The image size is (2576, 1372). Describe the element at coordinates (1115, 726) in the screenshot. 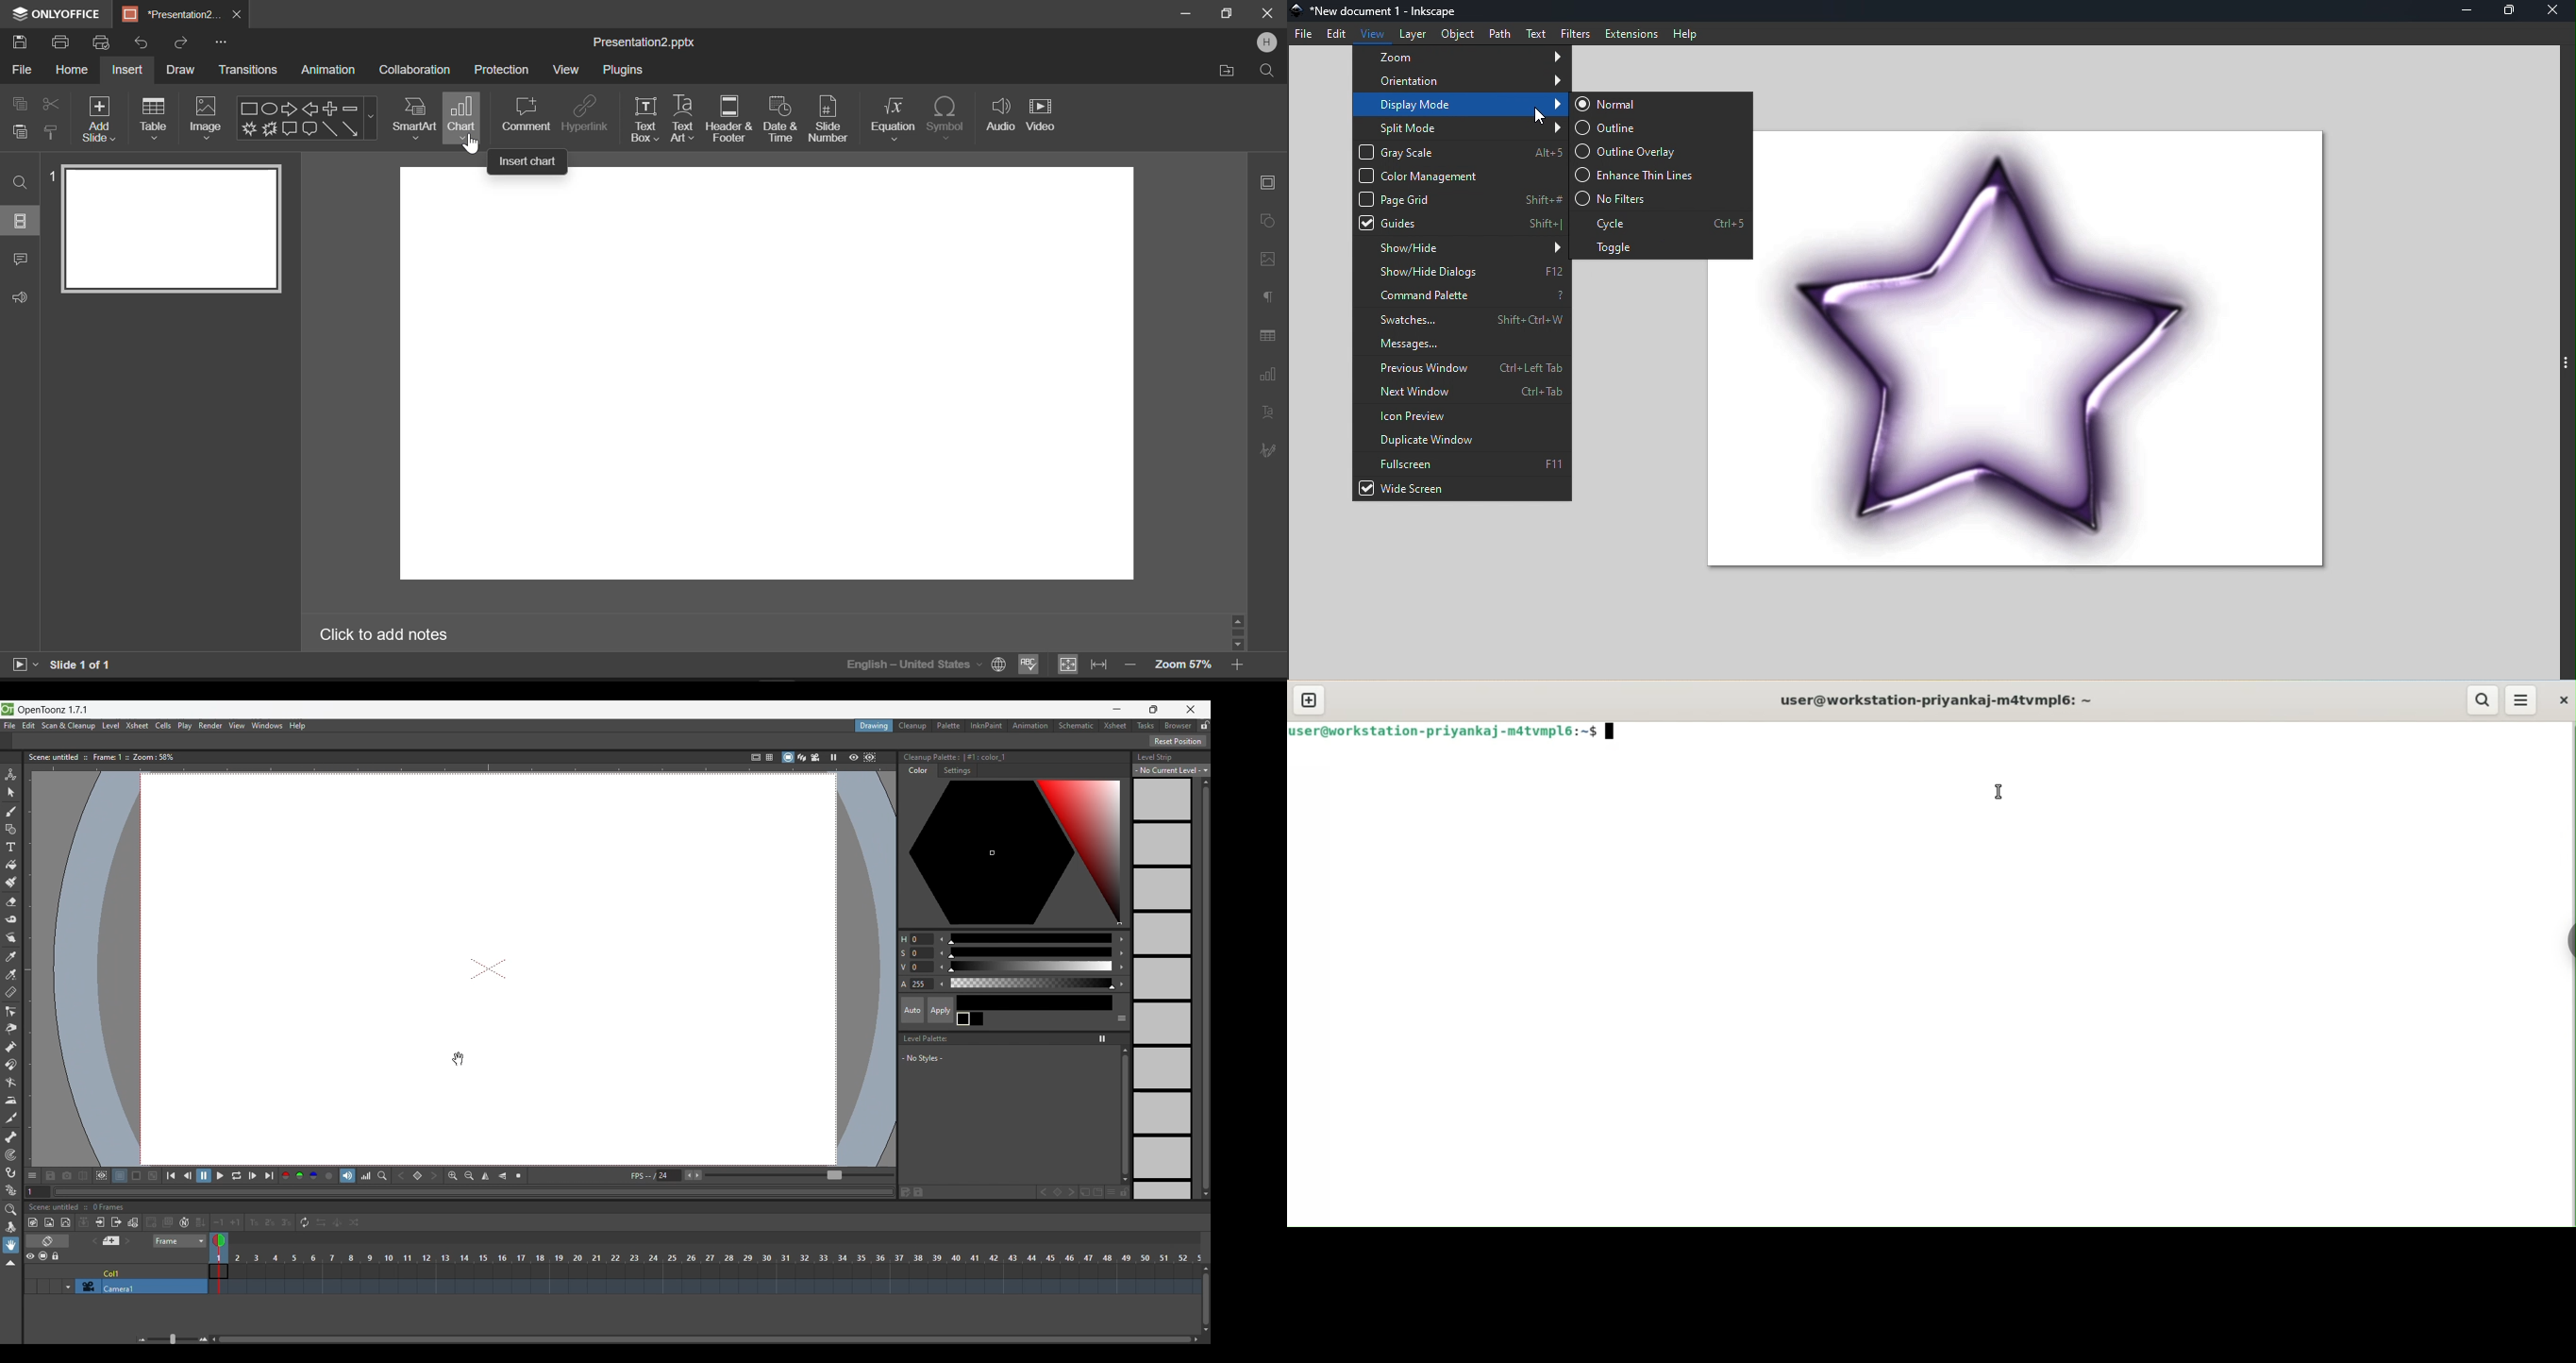

I see `Xsheet` at that location.